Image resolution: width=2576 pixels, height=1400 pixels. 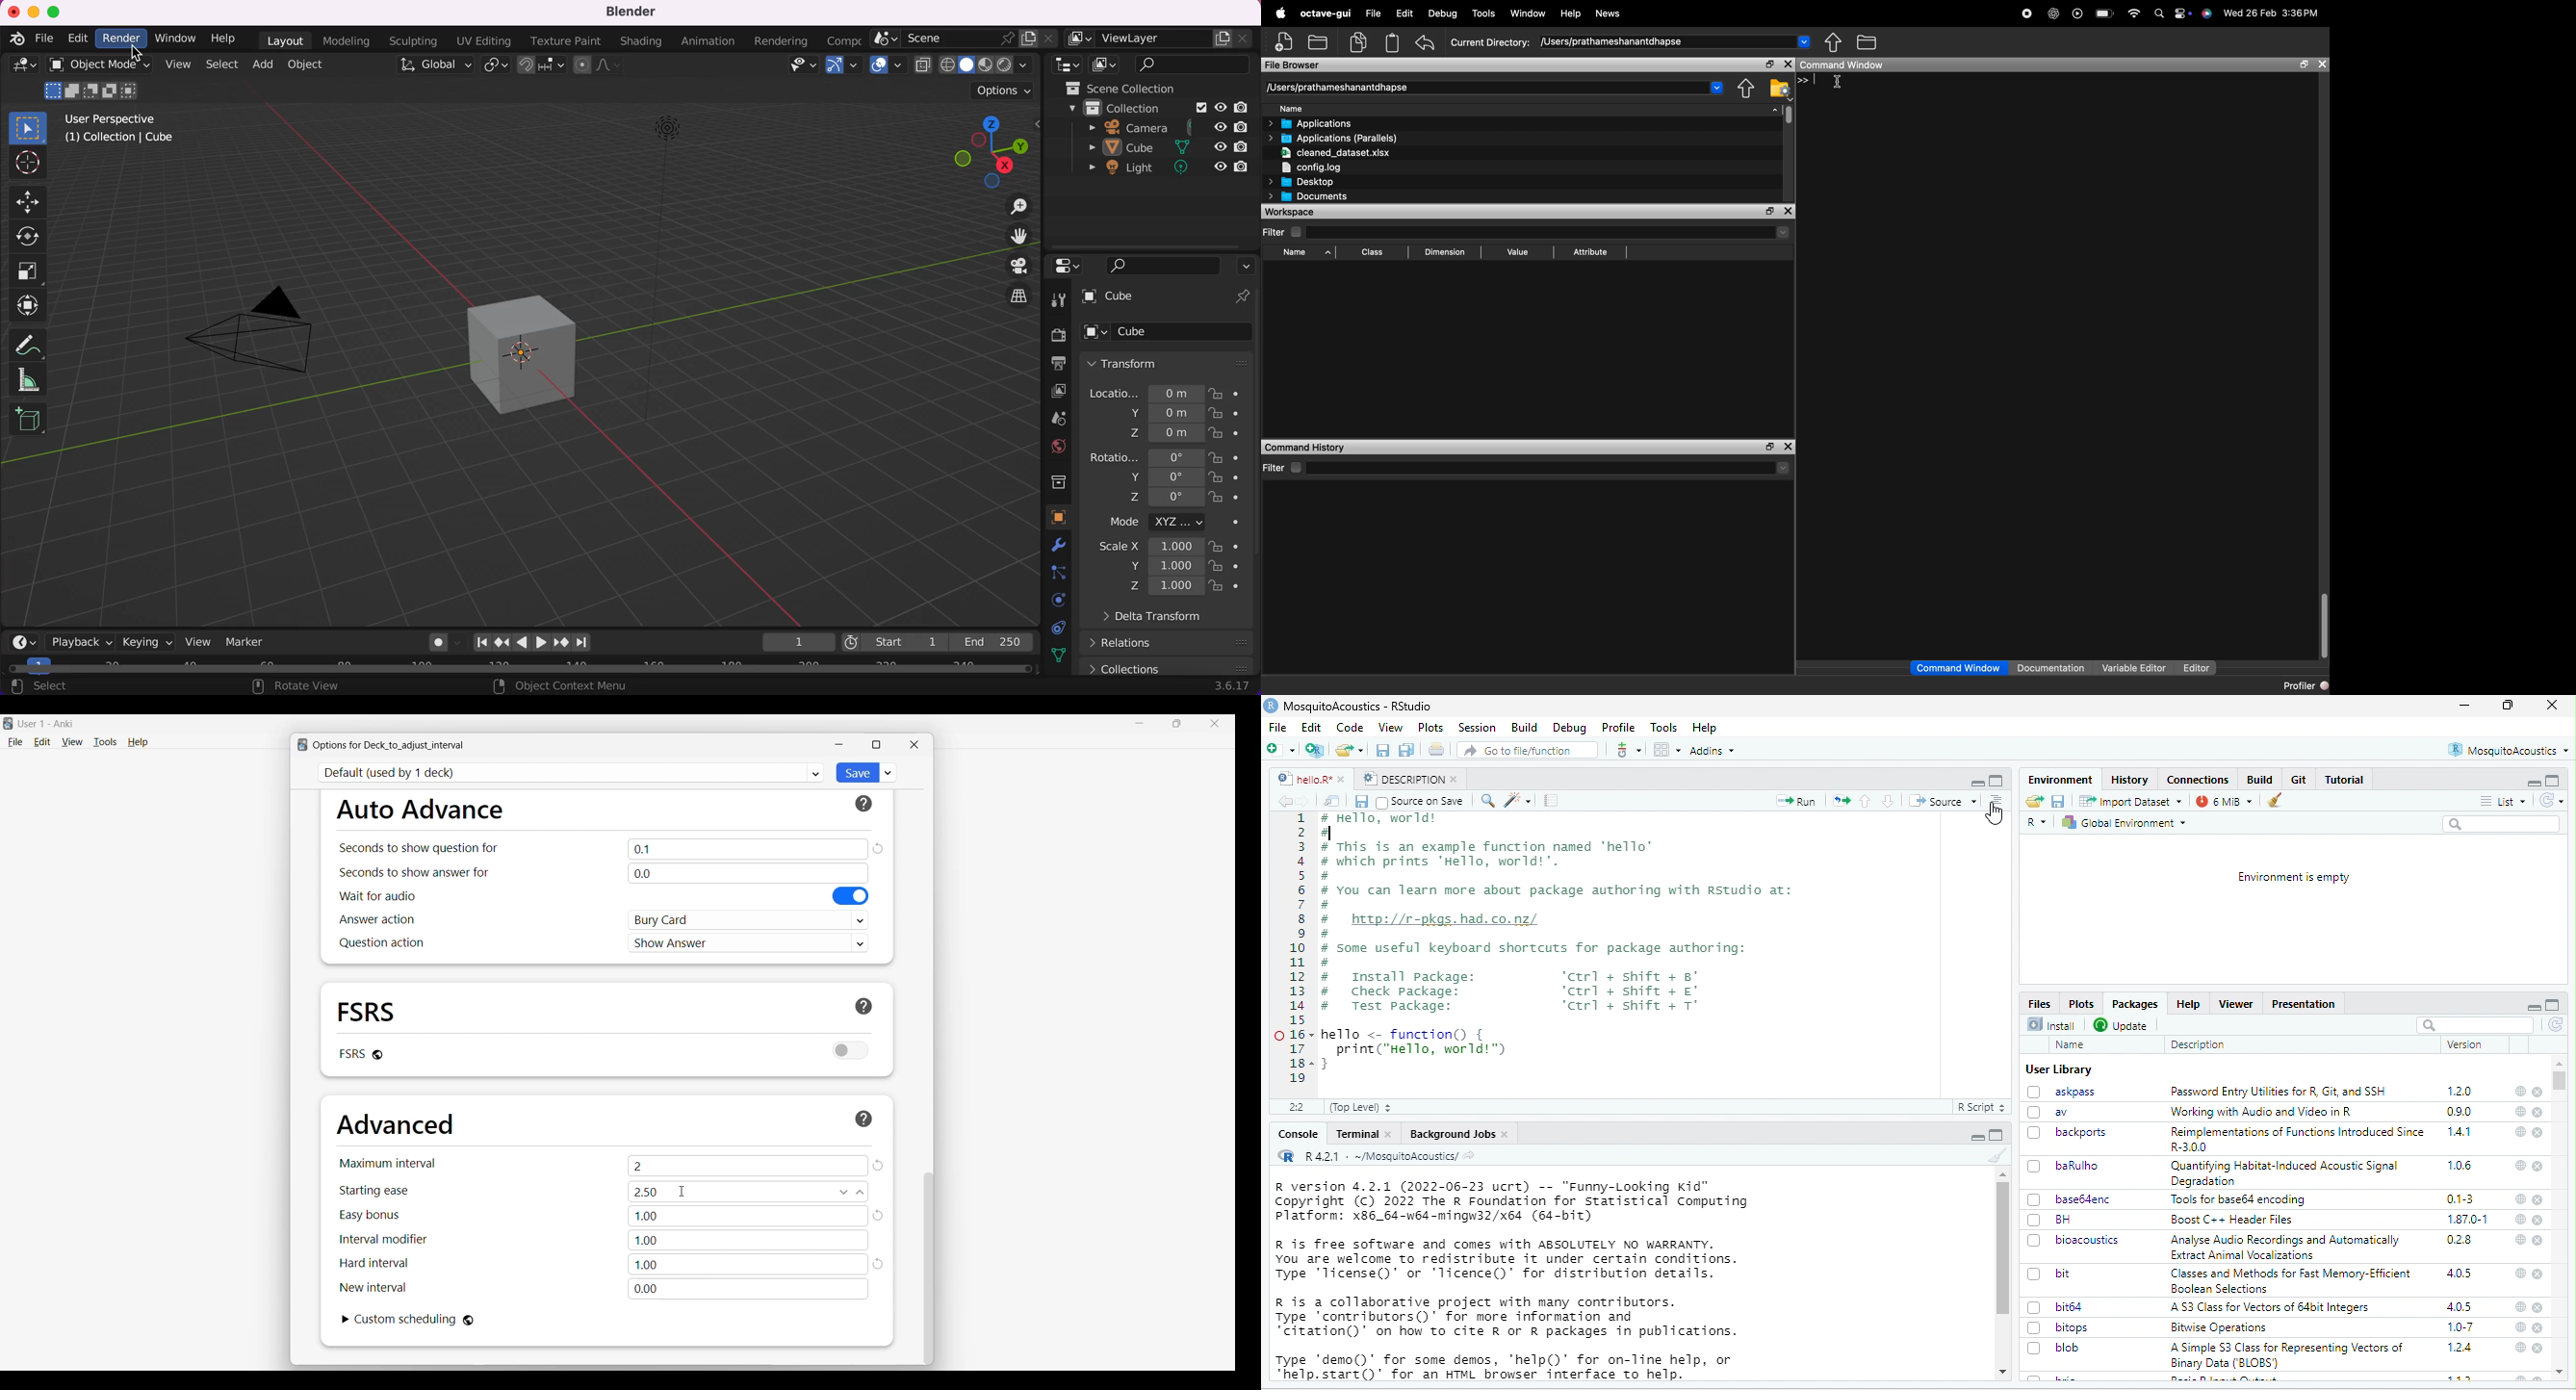 What do you see at coordinates (2198, 780) in the screenshot?
I see `Connections` at bounding box center [2198, 780].